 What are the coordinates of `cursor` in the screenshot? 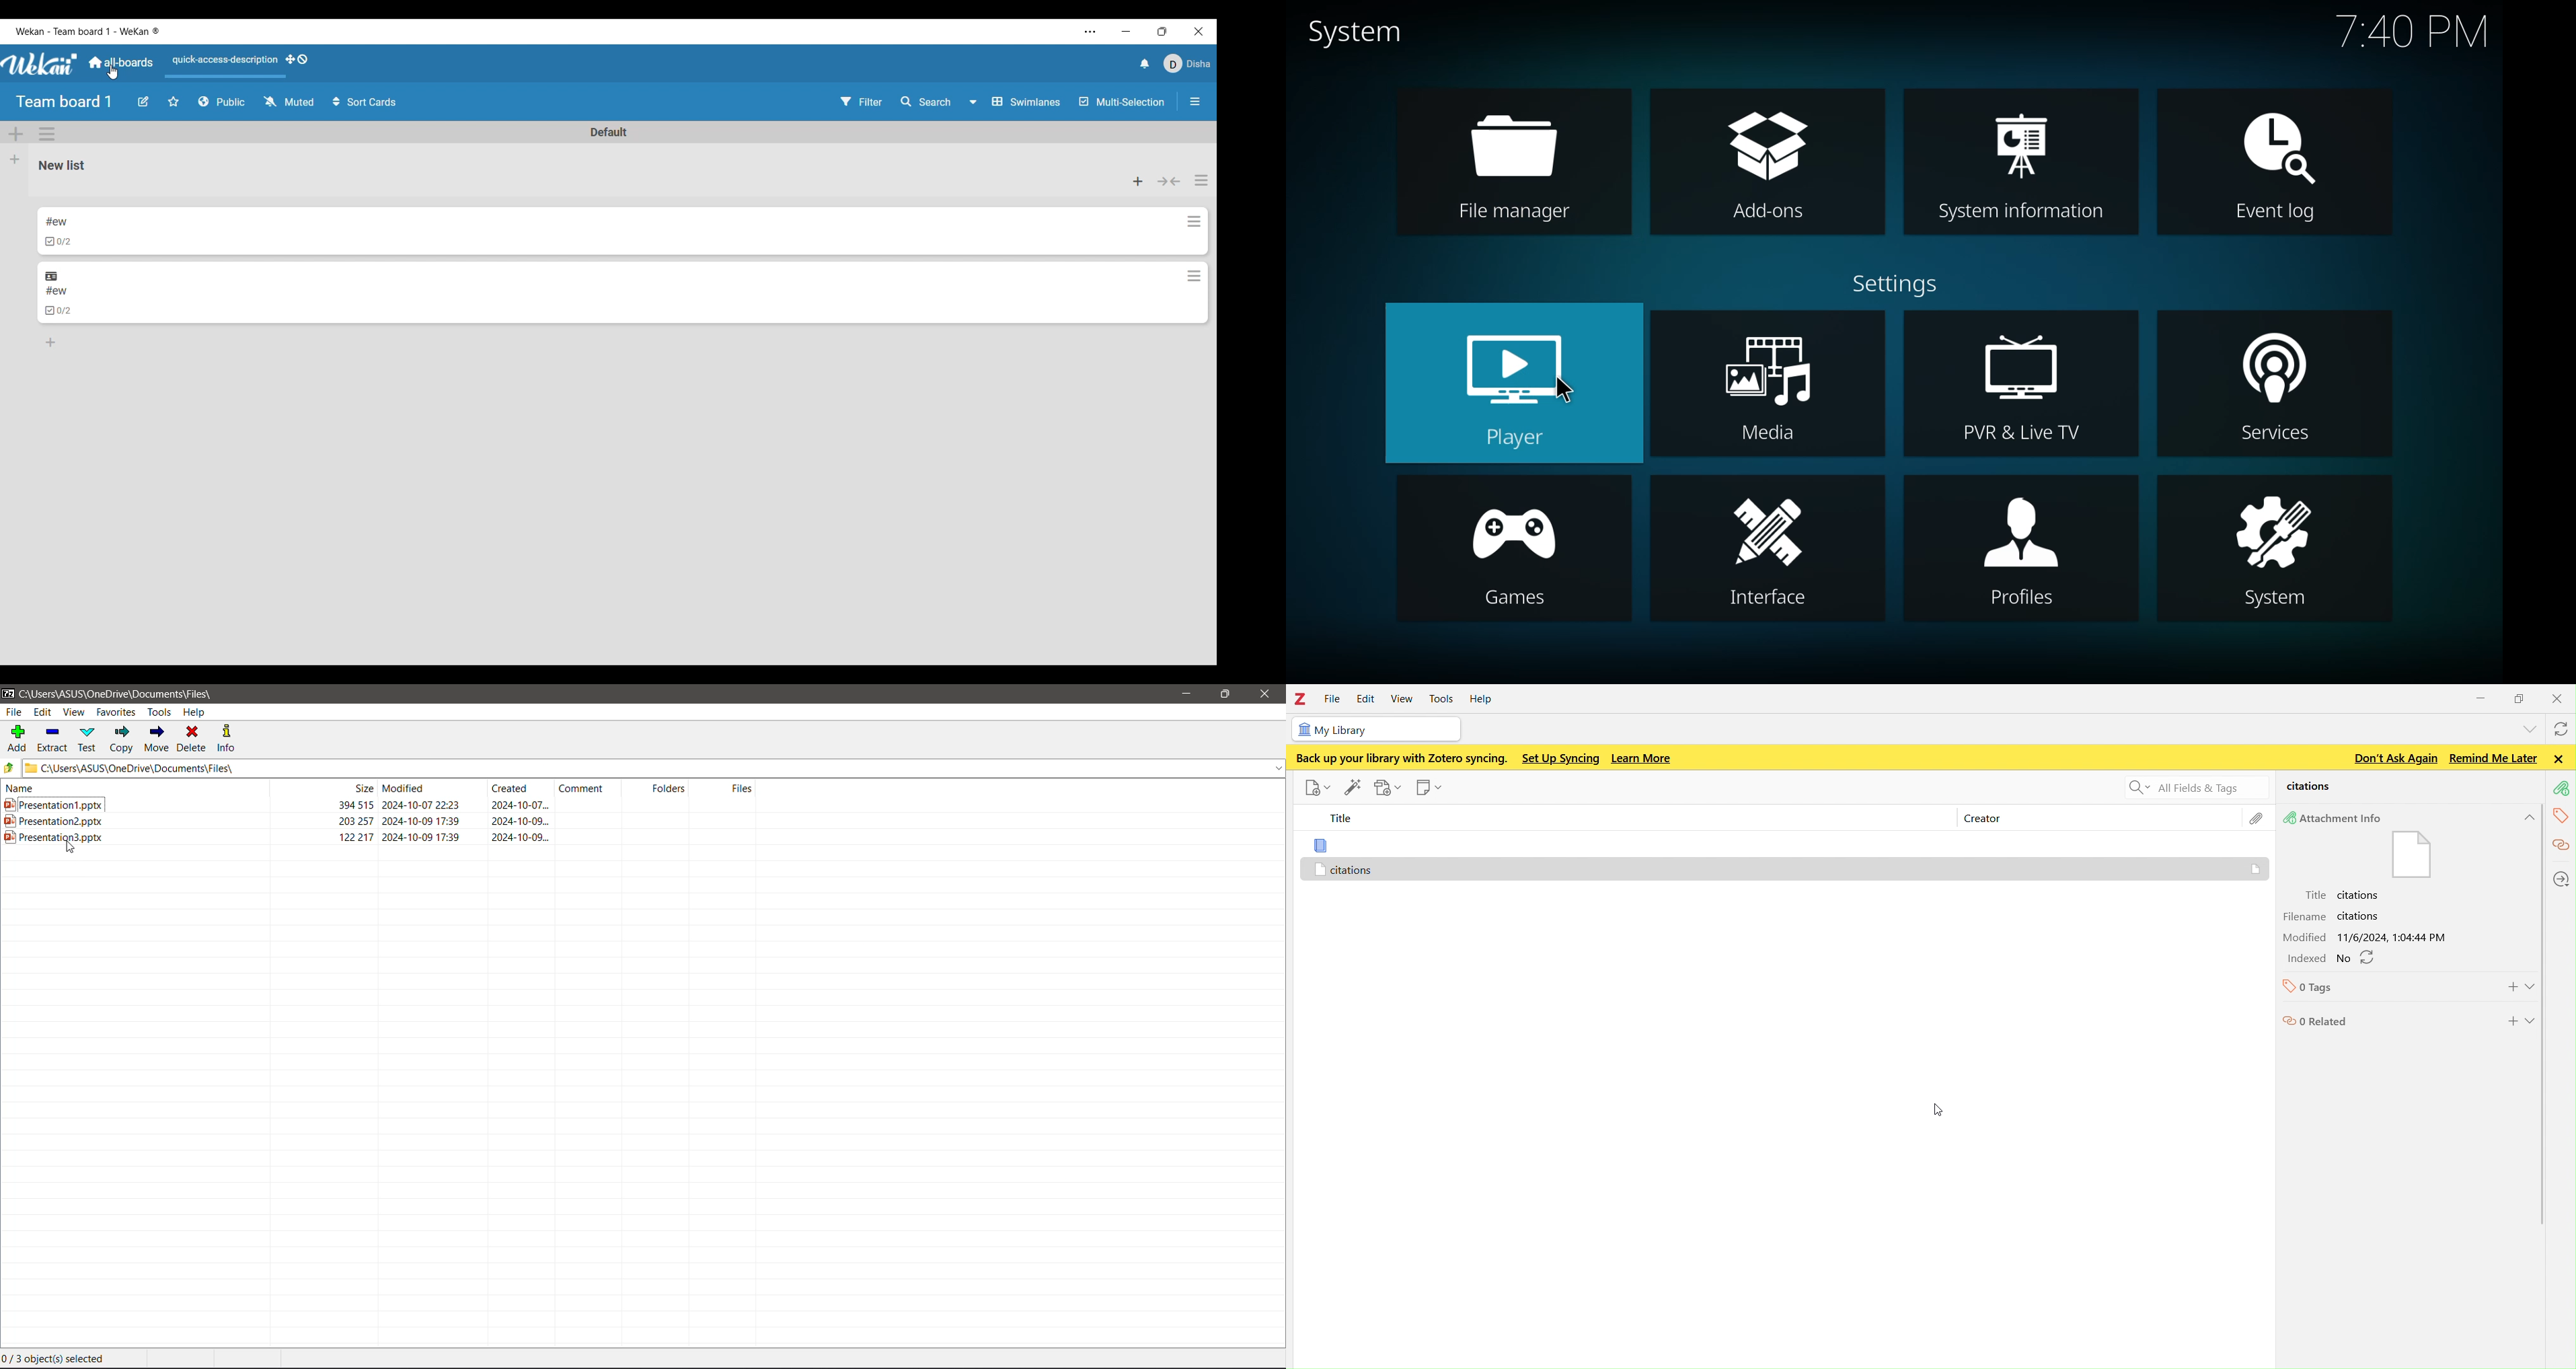 It's located at (1940, 1111).